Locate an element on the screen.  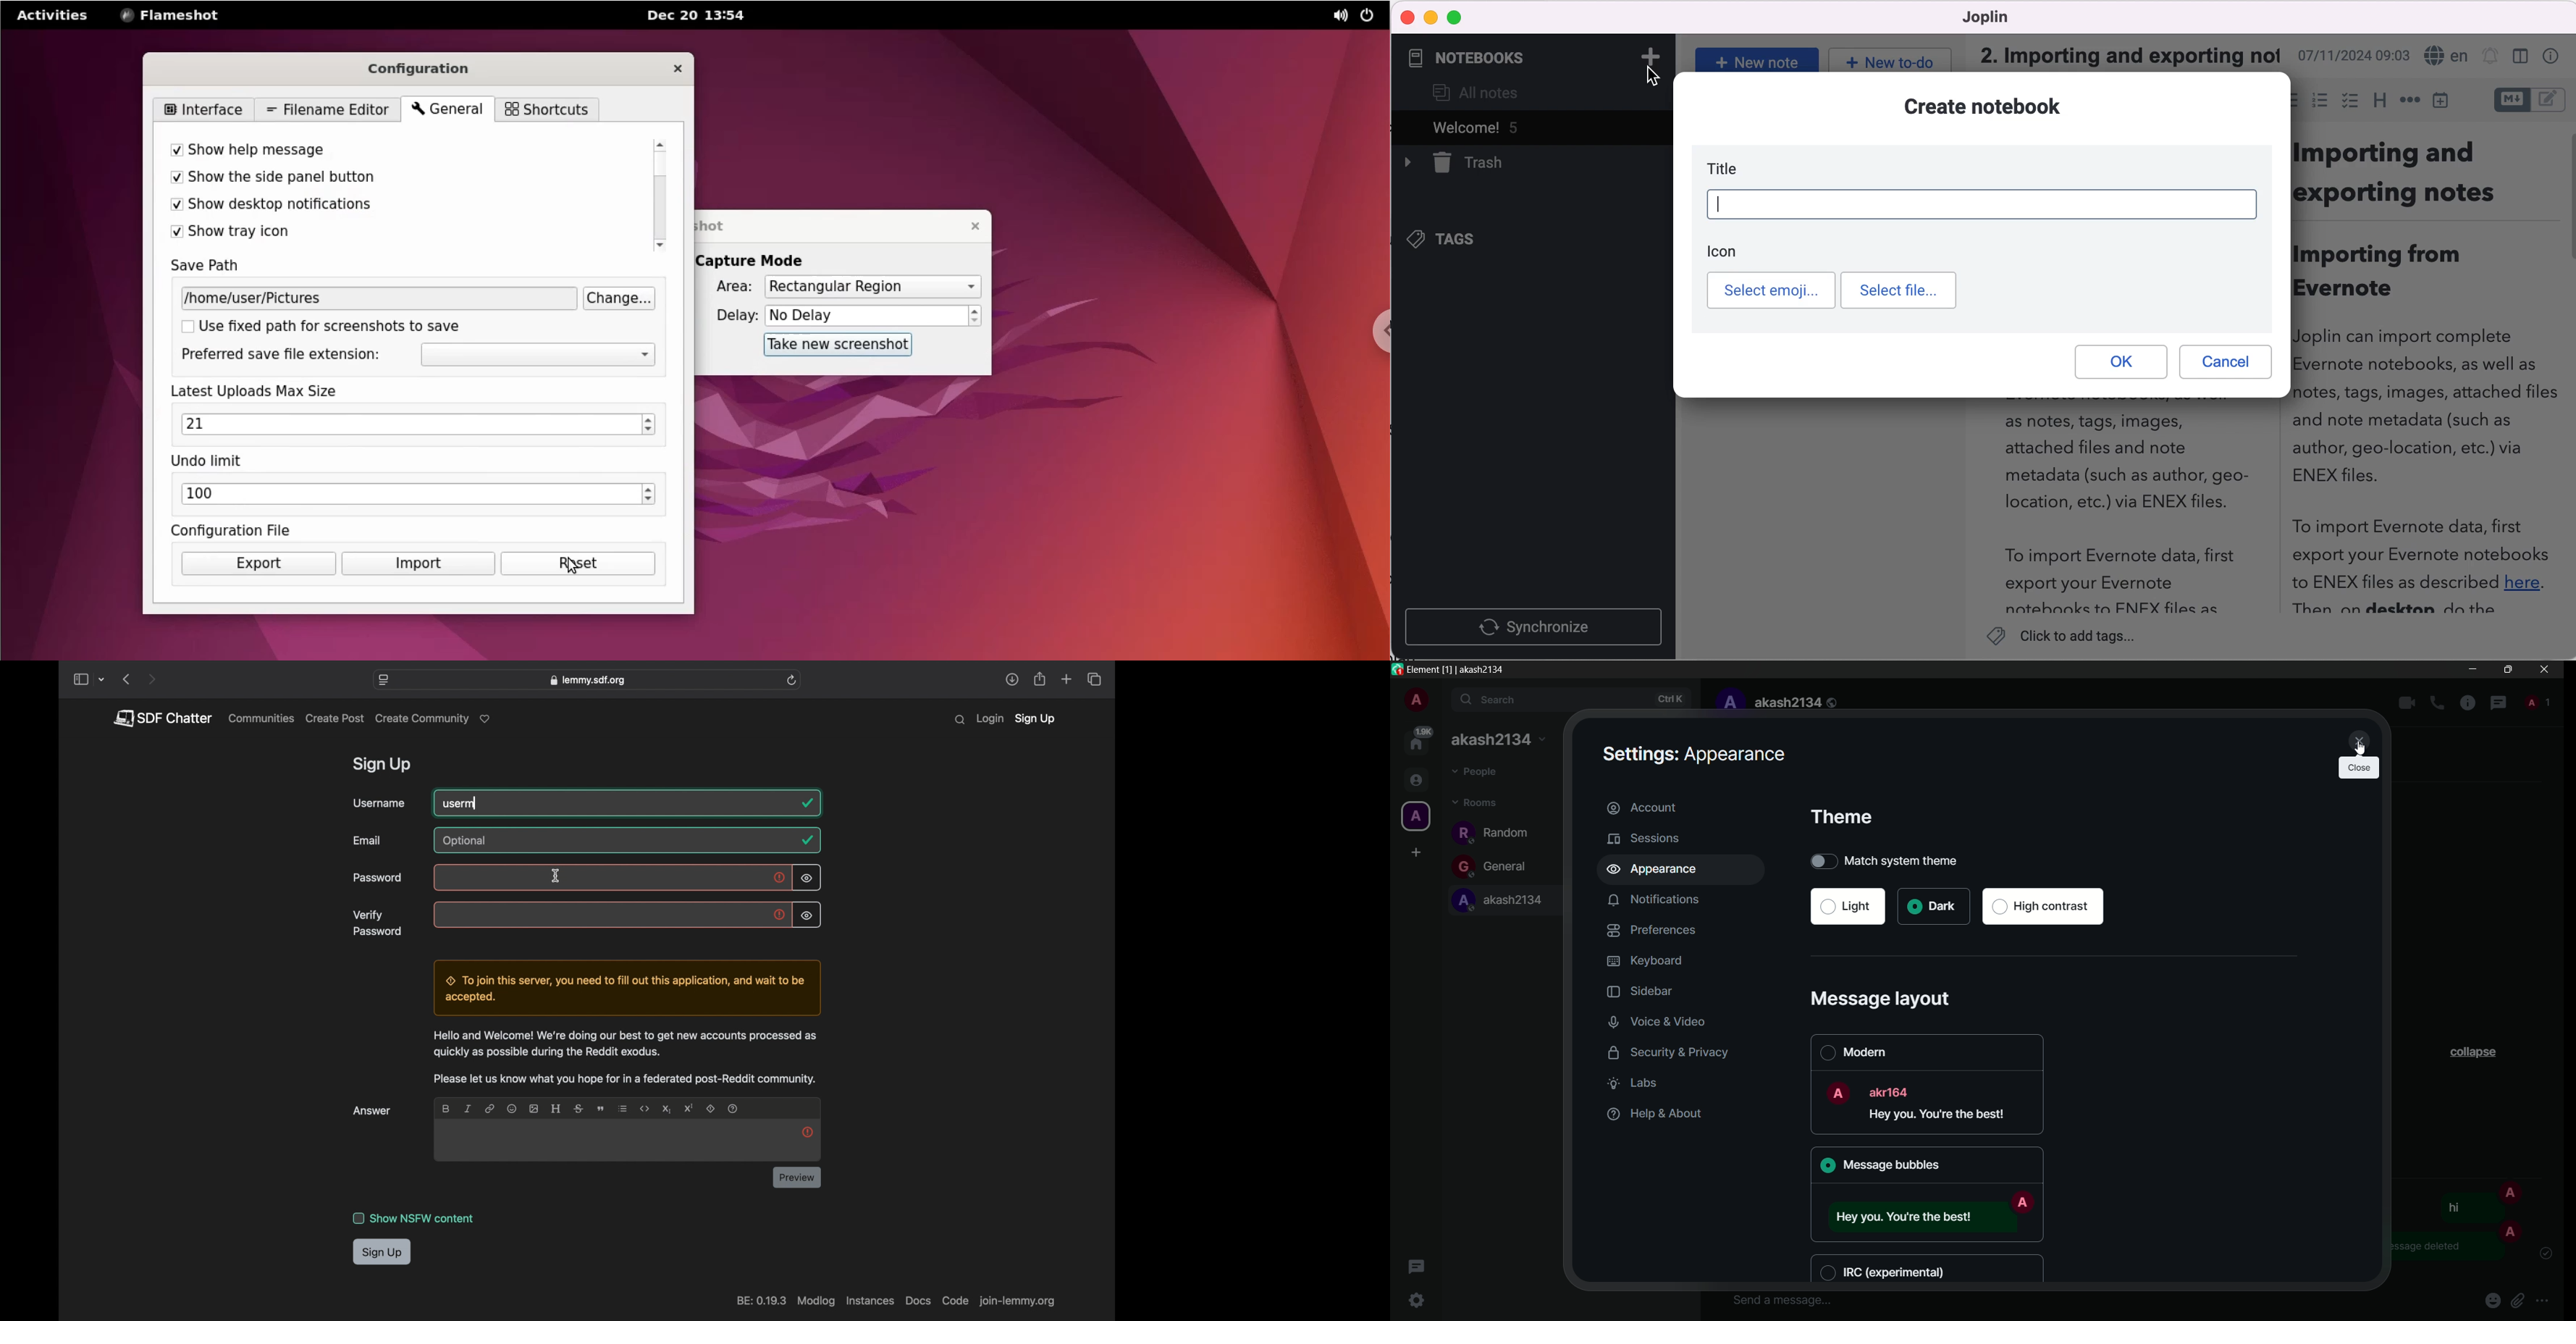
emoji is located at coordinates (2495, 1300).